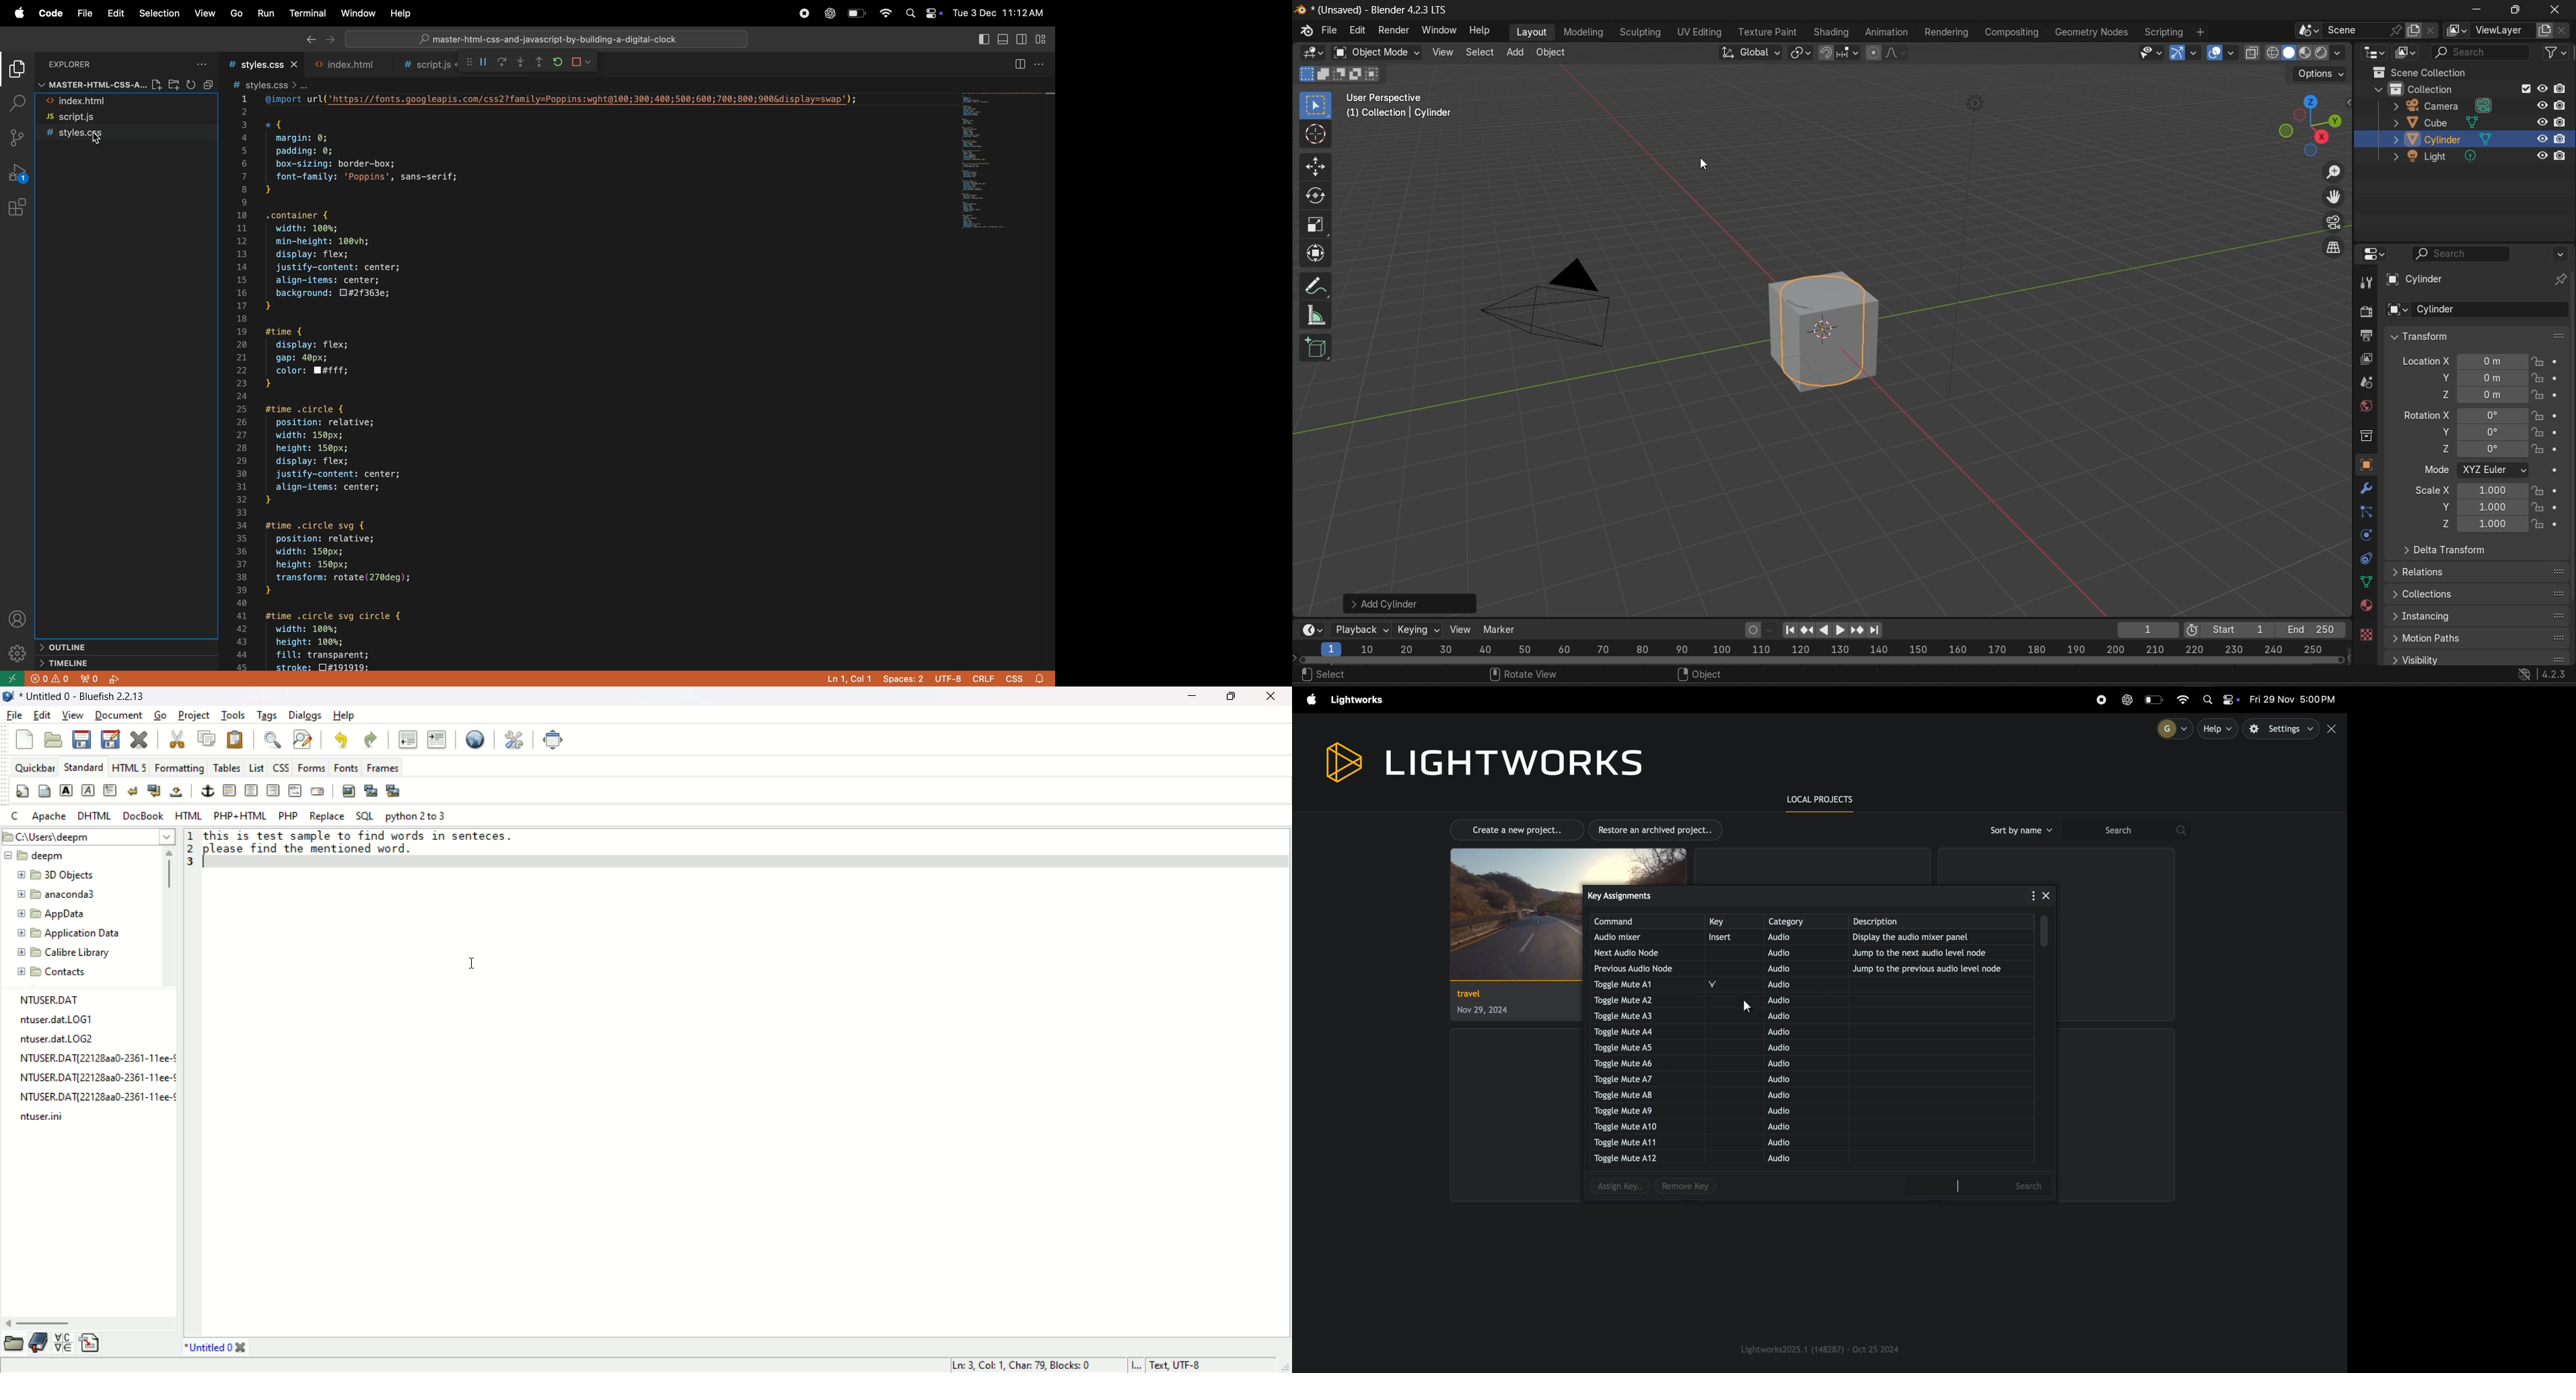 This screenshot has height=1400, width=2576. Describe the element at coordinates (1900, 55) in the screenshot. I see `proportional editing fall off` at that location.